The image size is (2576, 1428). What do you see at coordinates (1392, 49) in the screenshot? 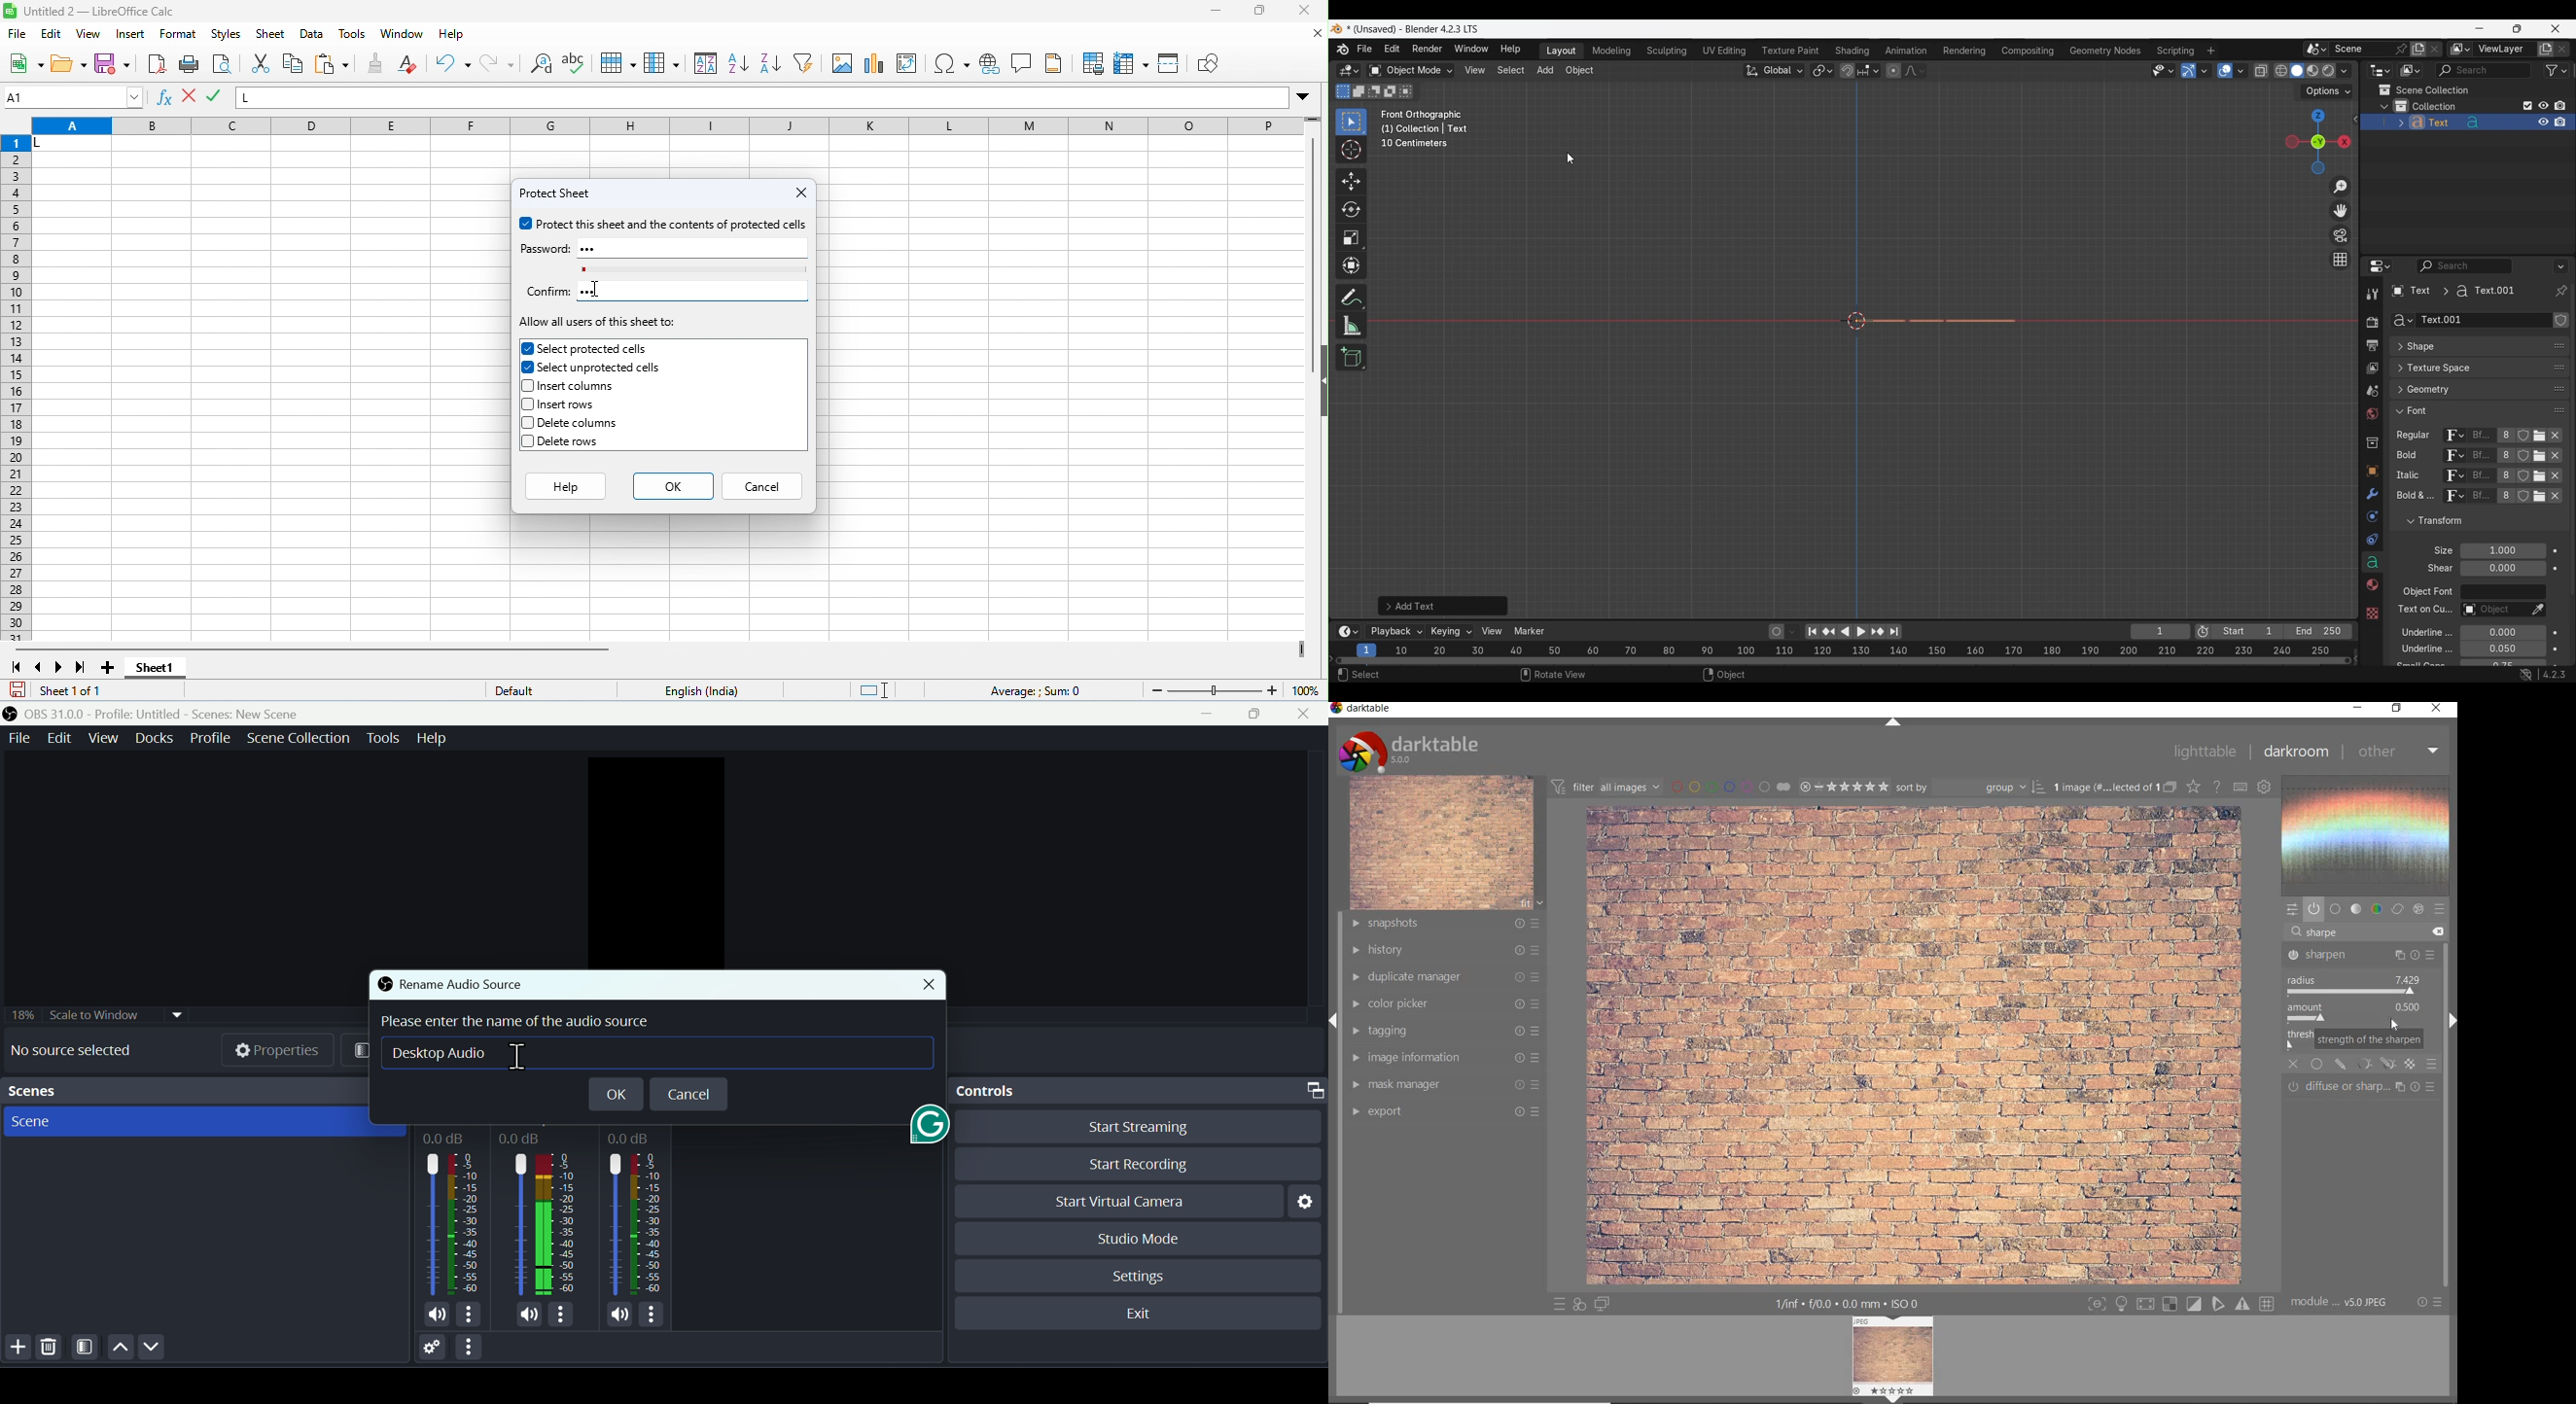
I see `Edit menu` at bounding box center [1392, 49].